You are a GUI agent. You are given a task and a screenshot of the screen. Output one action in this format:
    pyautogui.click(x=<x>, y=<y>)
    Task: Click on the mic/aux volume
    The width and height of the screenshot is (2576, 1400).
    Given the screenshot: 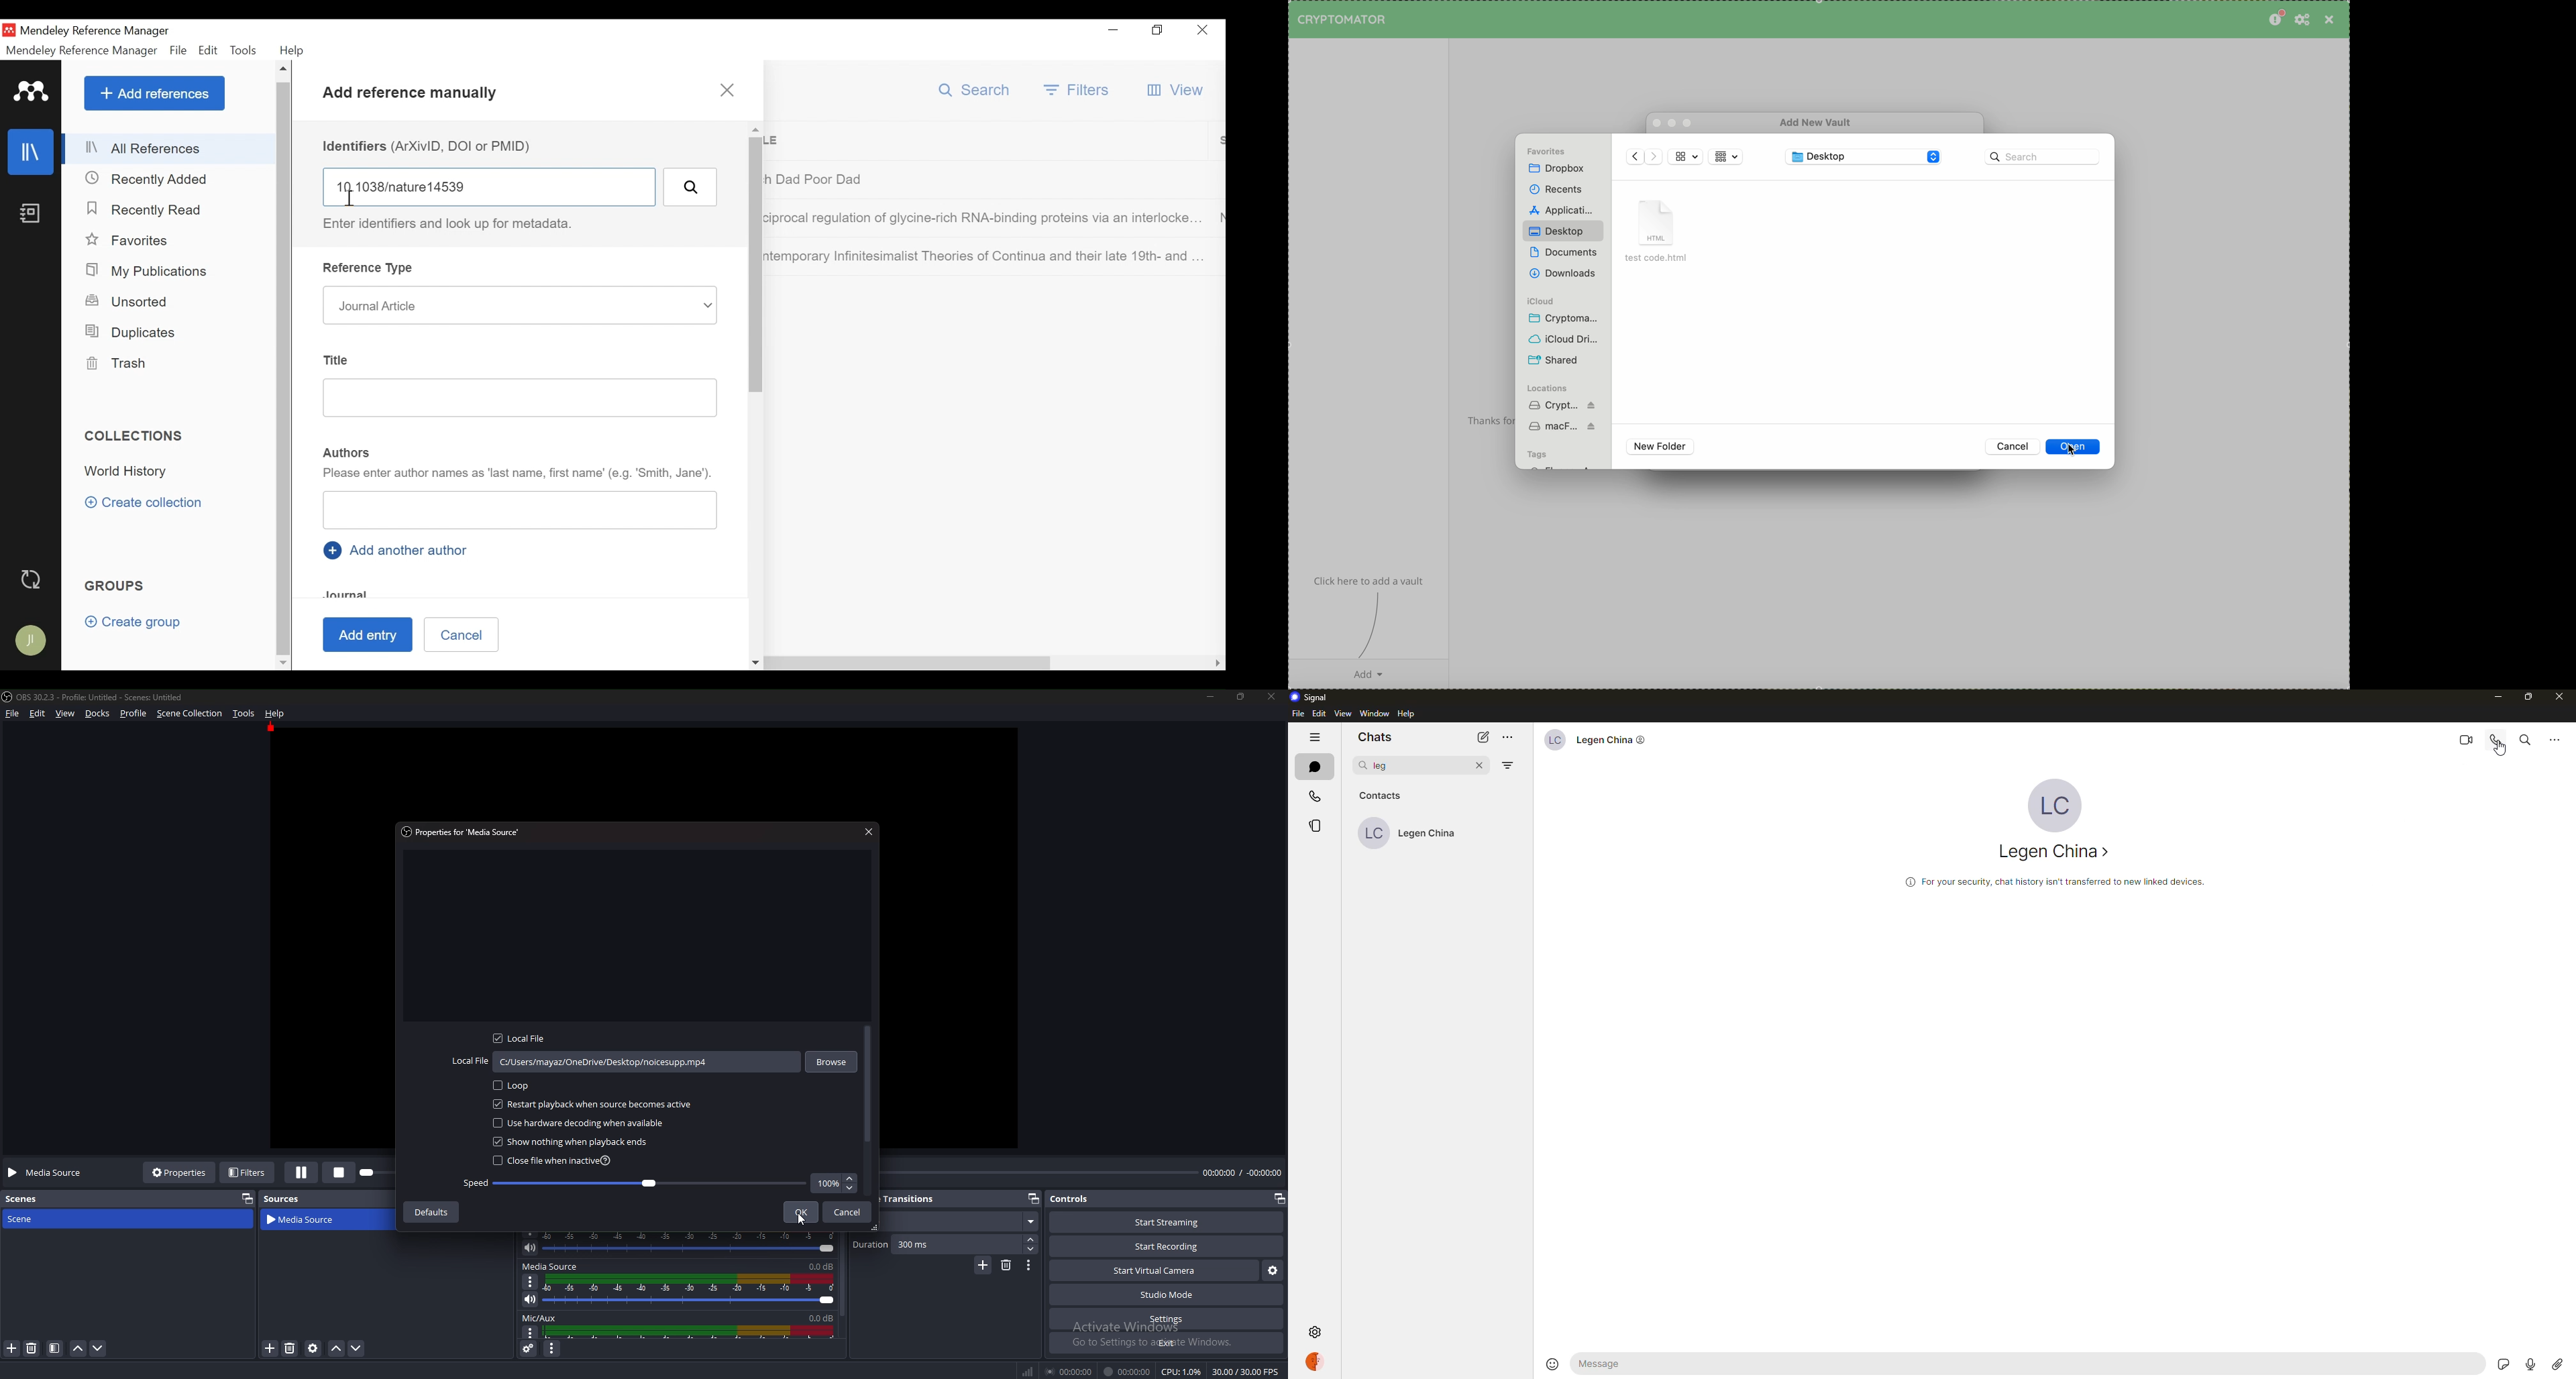 What is the action you would take?
    pyautogui.click(x=692, y=1331)
    